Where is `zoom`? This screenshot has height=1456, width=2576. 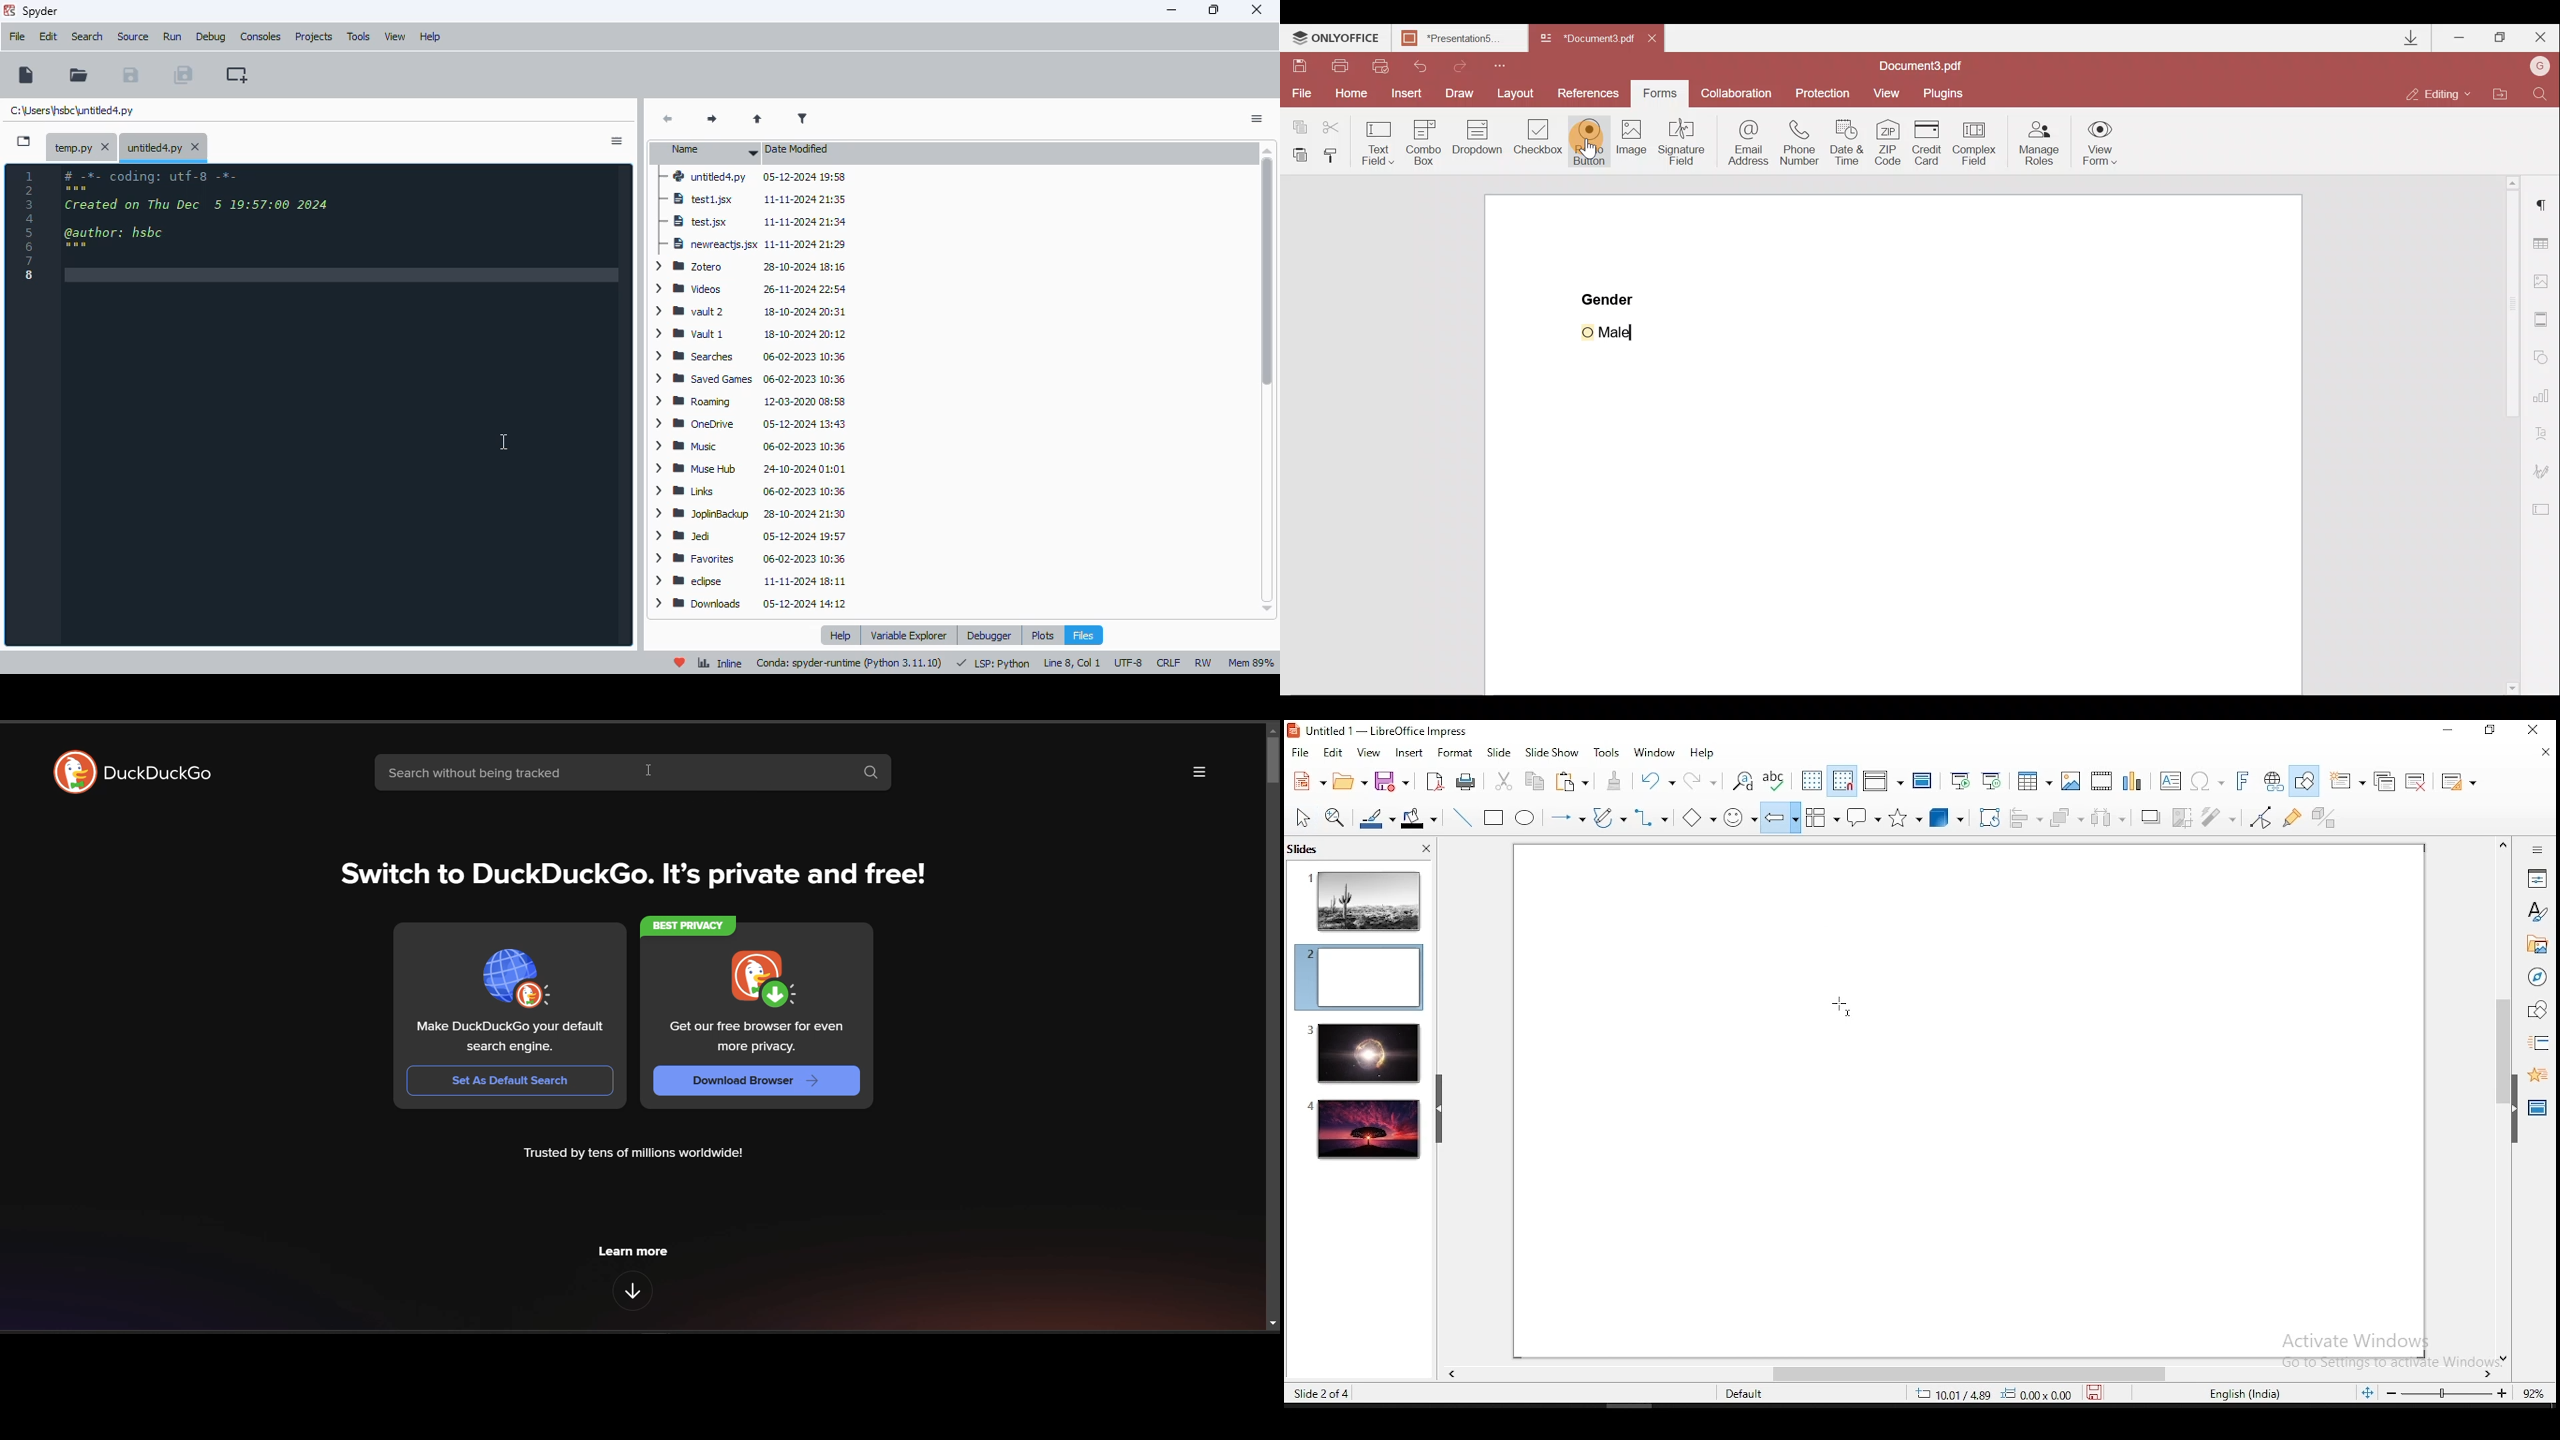 zoom is located at coordinates (2448, 1393).